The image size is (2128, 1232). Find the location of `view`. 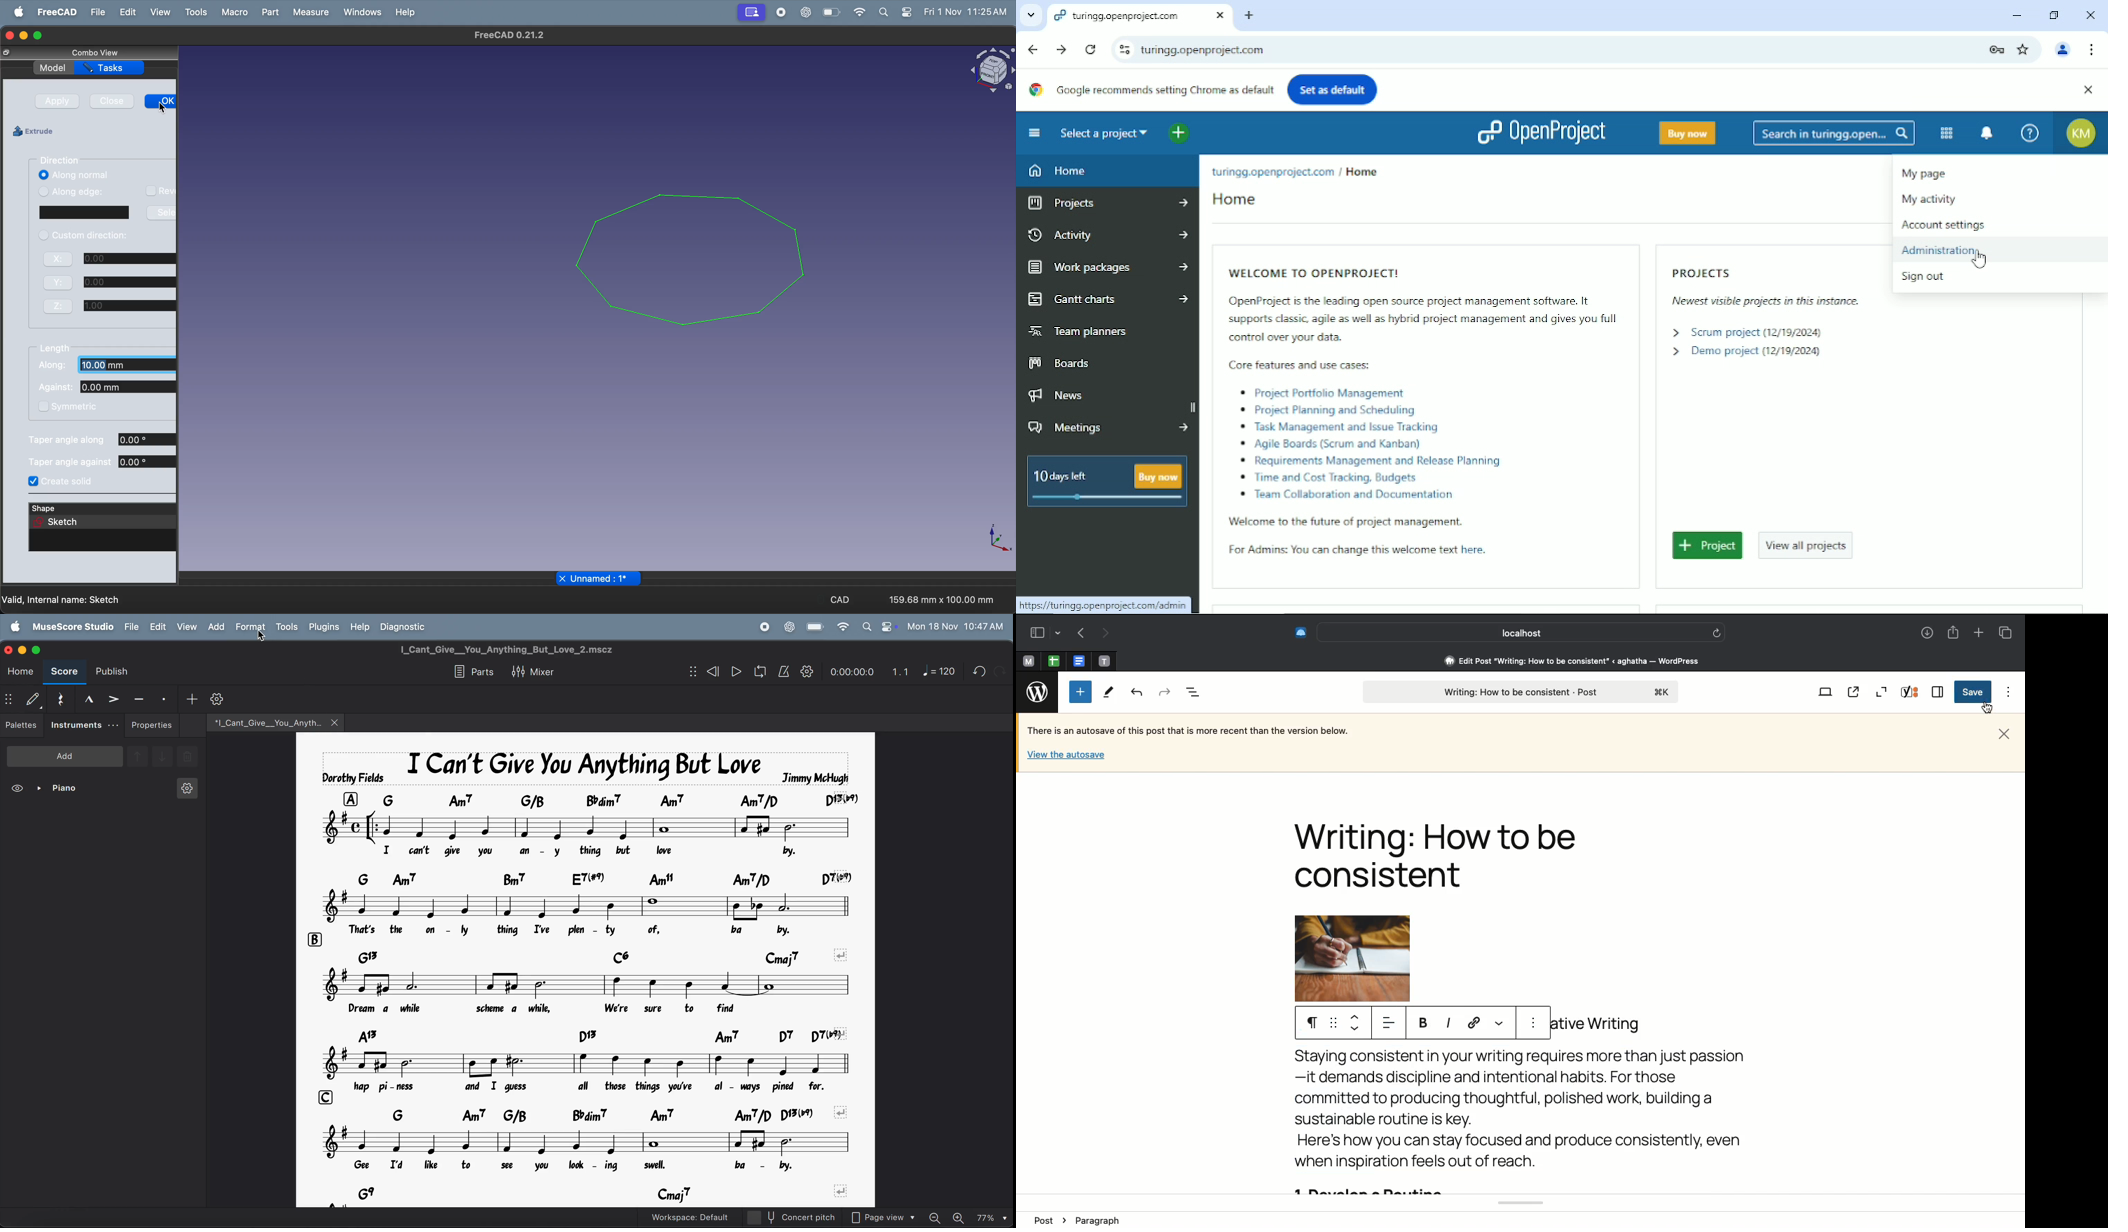

view is located at coordinates (19, 789).